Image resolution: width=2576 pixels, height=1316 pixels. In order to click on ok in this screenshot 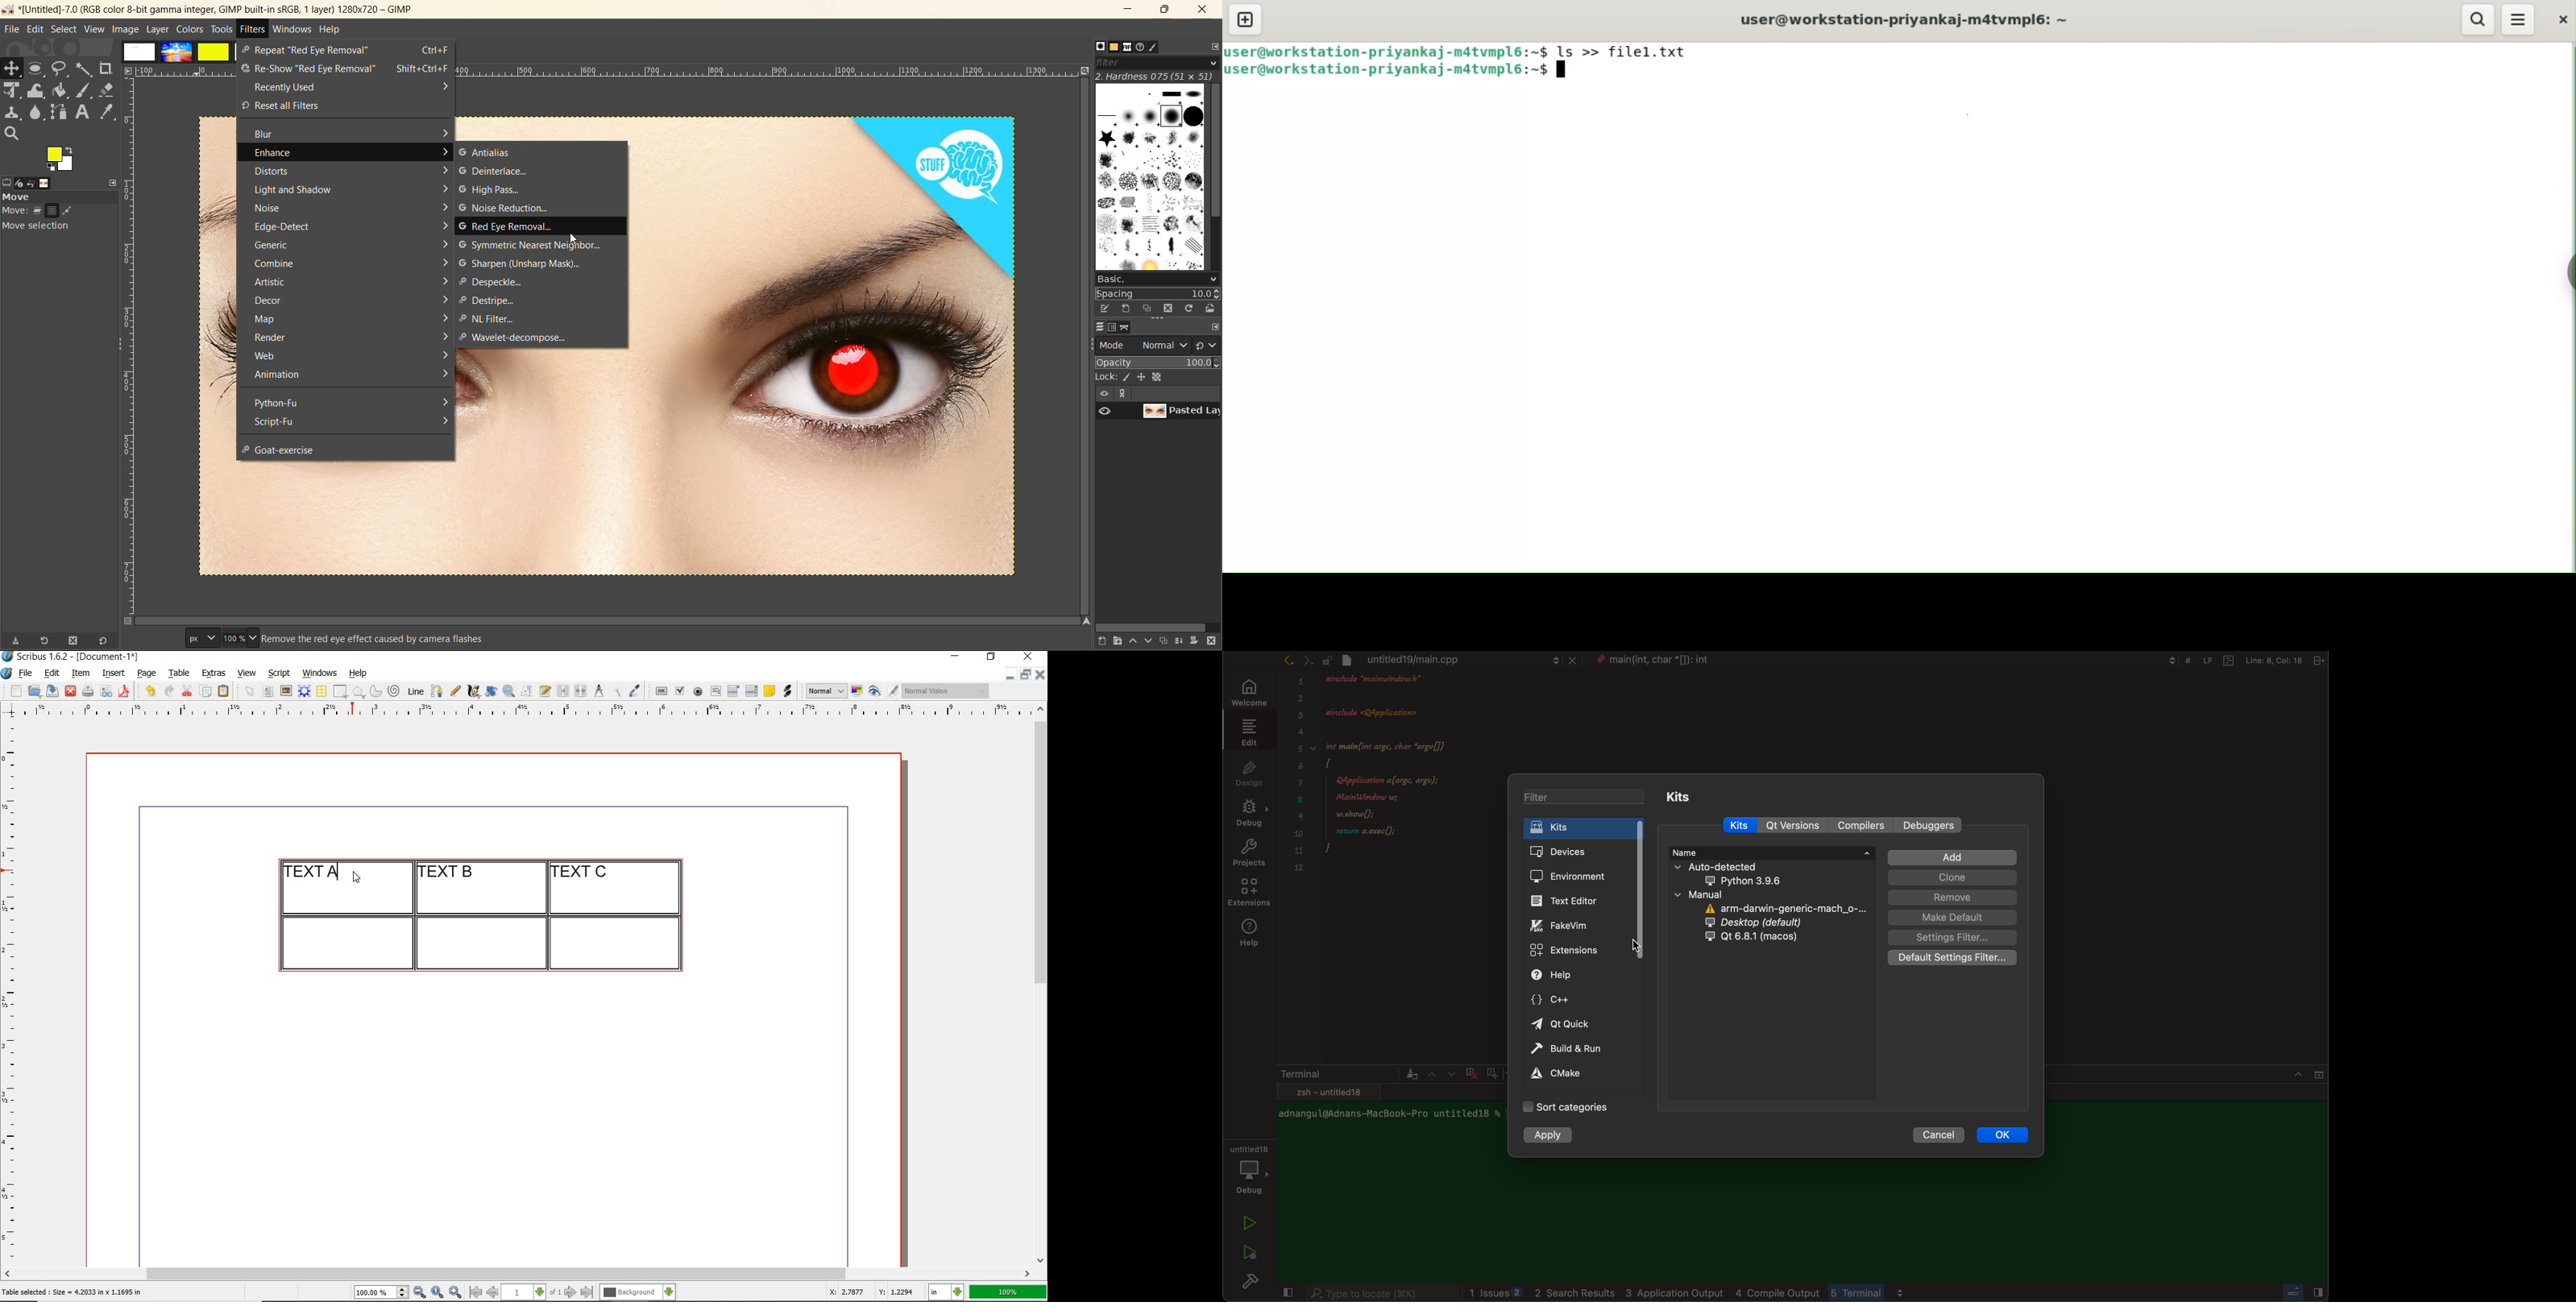, I will do `click(2002, 1136)`.